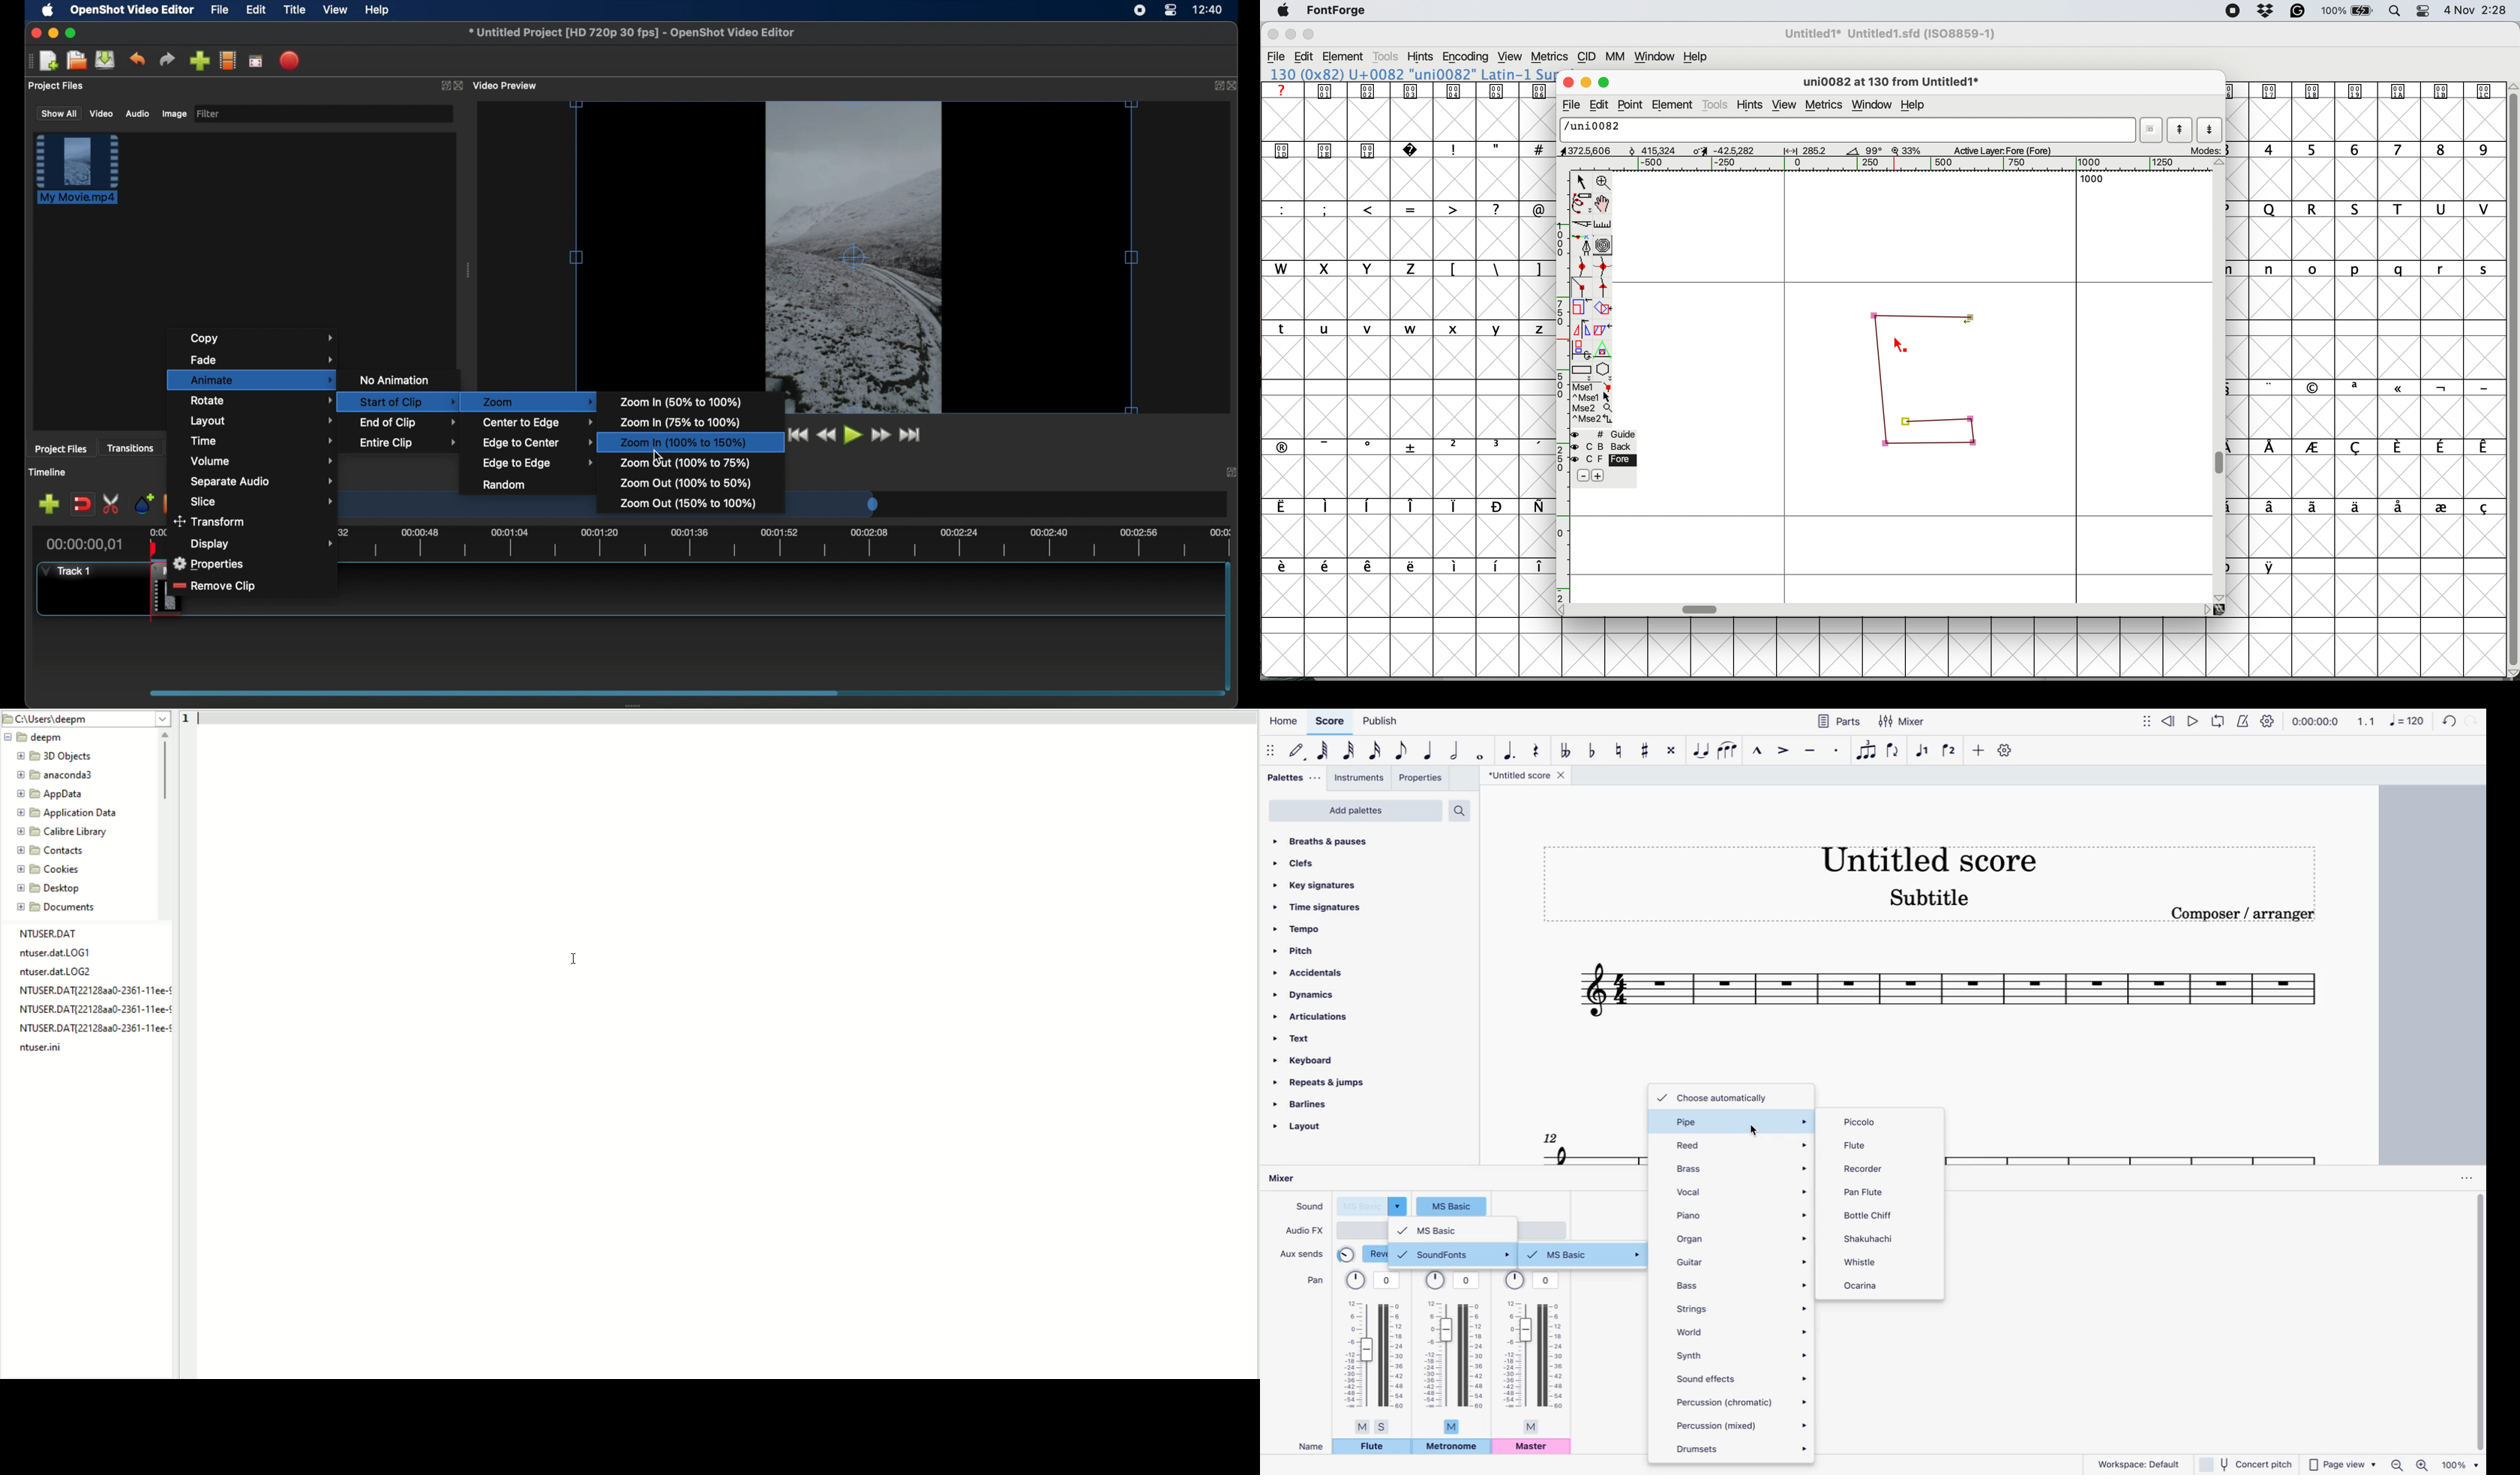 The image size is (2520, 1484). Describe the element at coordinates (1867, 754) in the screenshot. I see `tuplet` at that location.